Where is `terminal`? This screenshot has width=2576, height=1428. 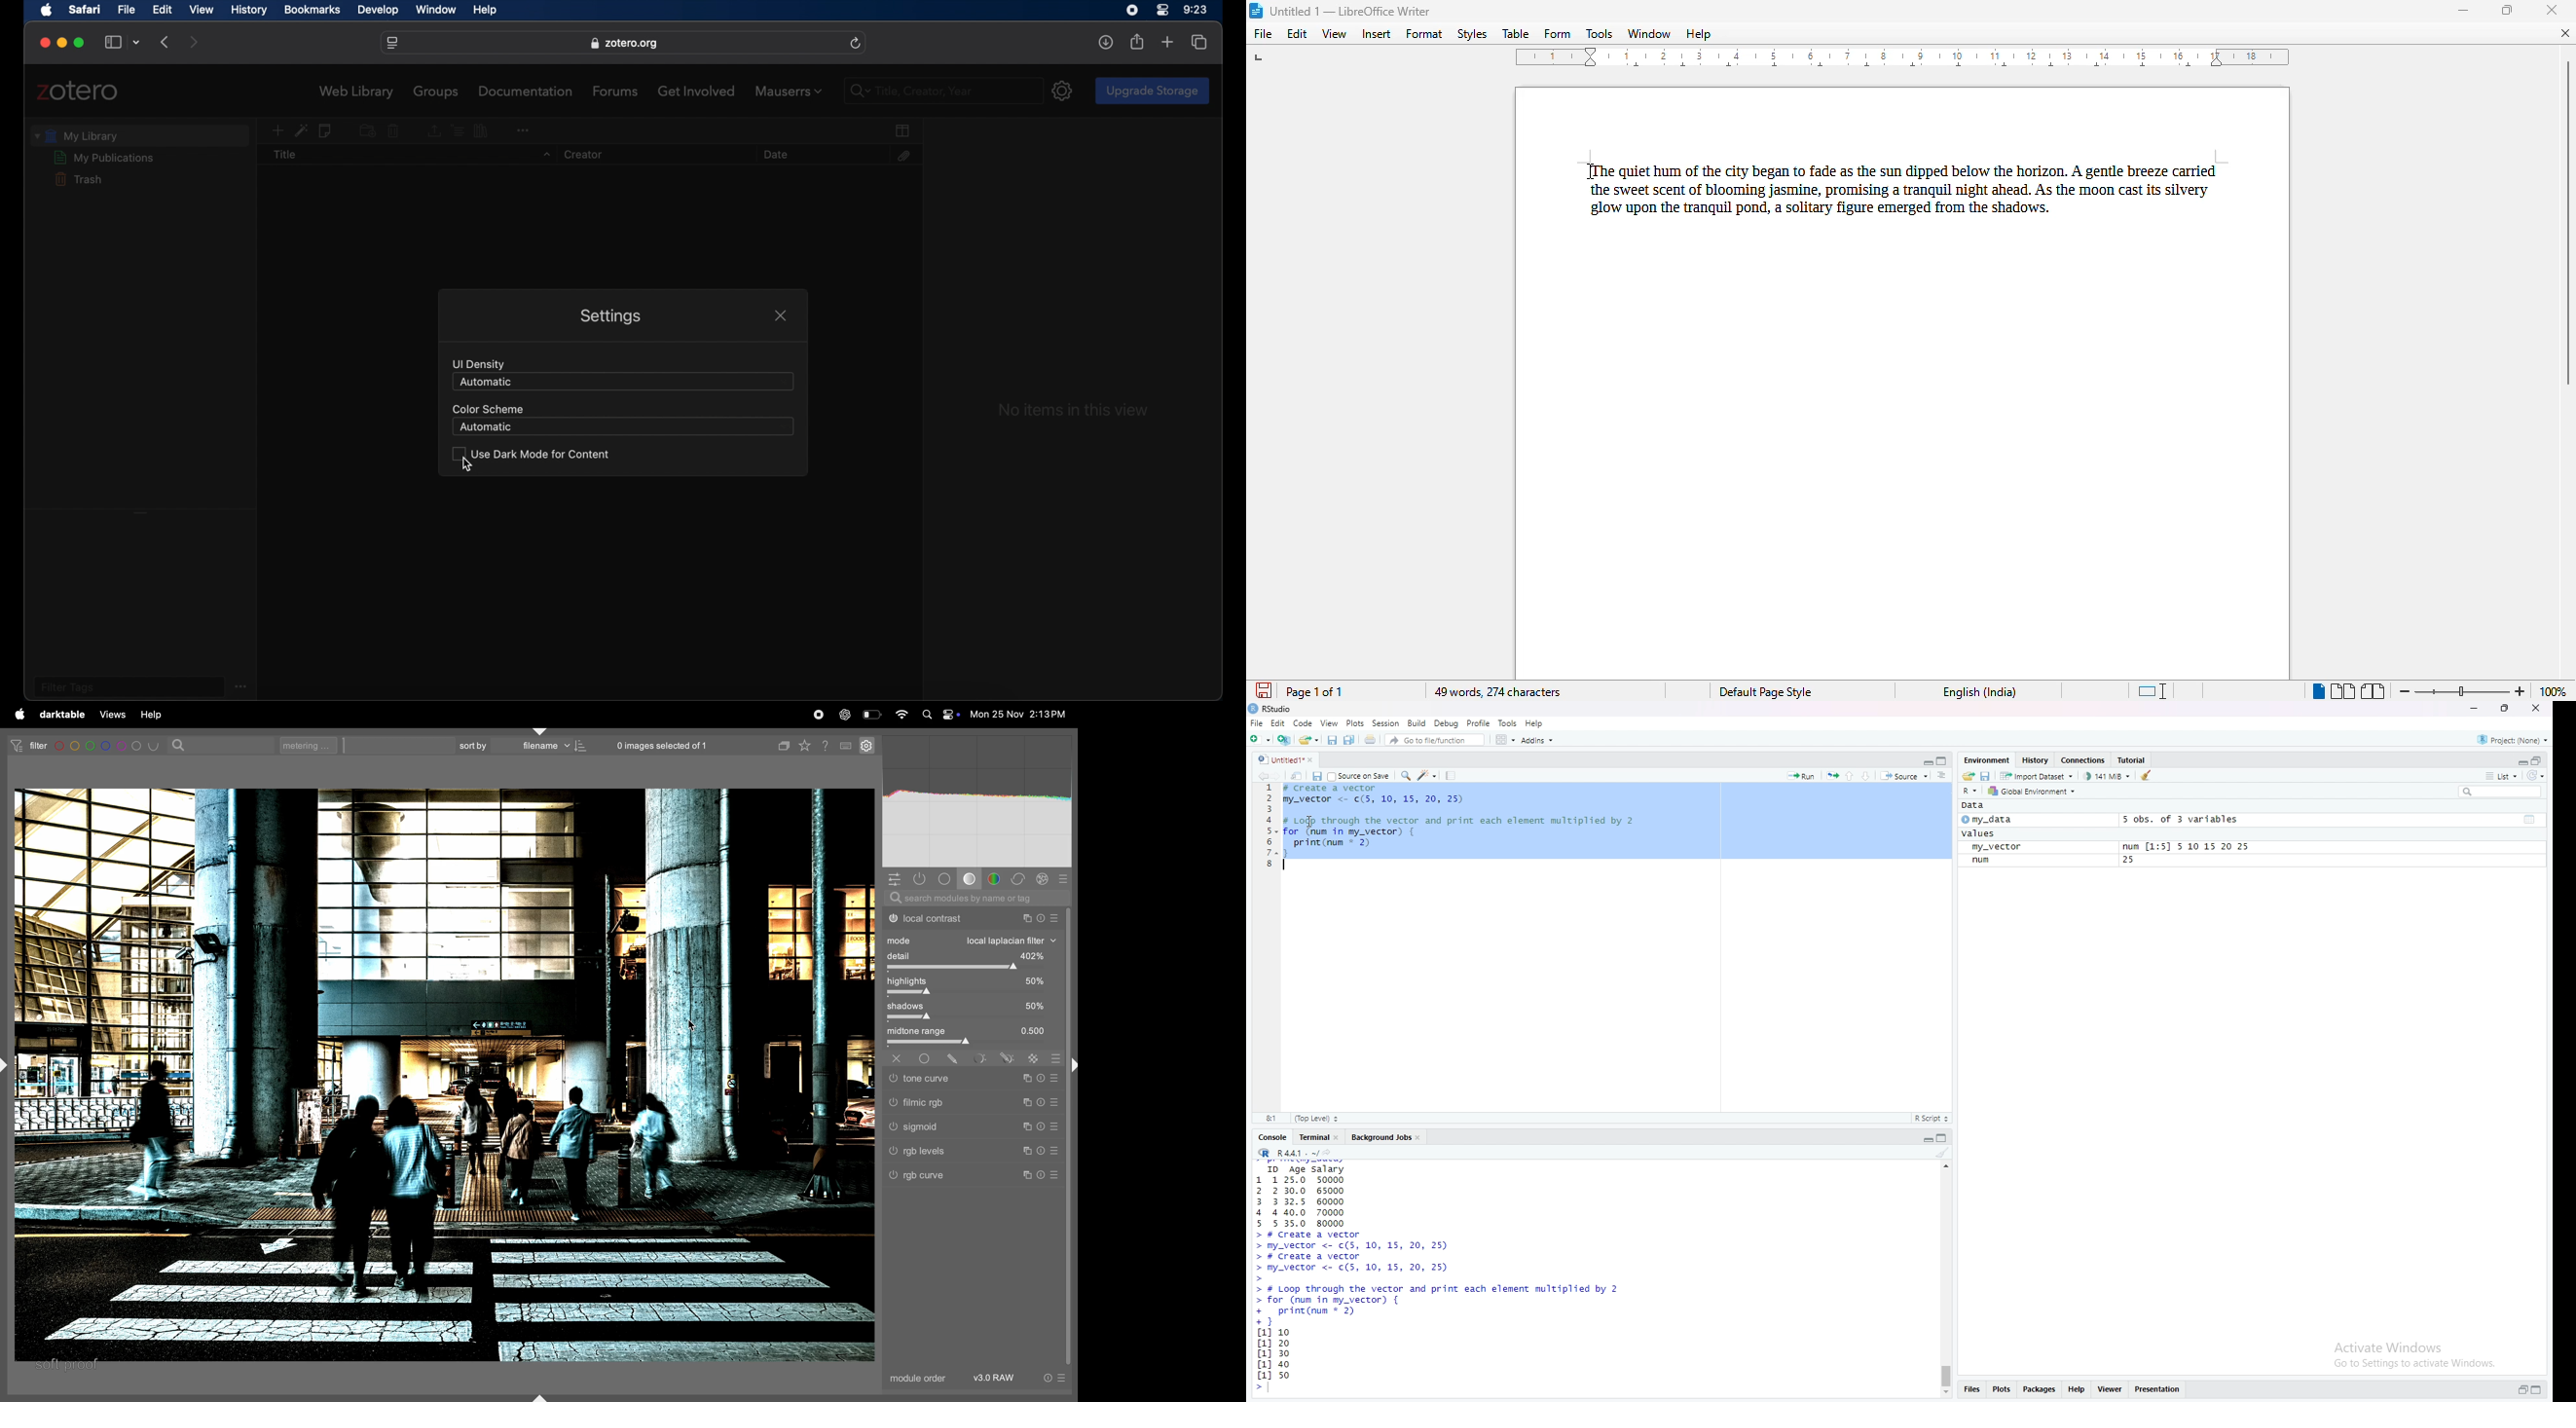 terminal is located at coordinates (1317, 1137).